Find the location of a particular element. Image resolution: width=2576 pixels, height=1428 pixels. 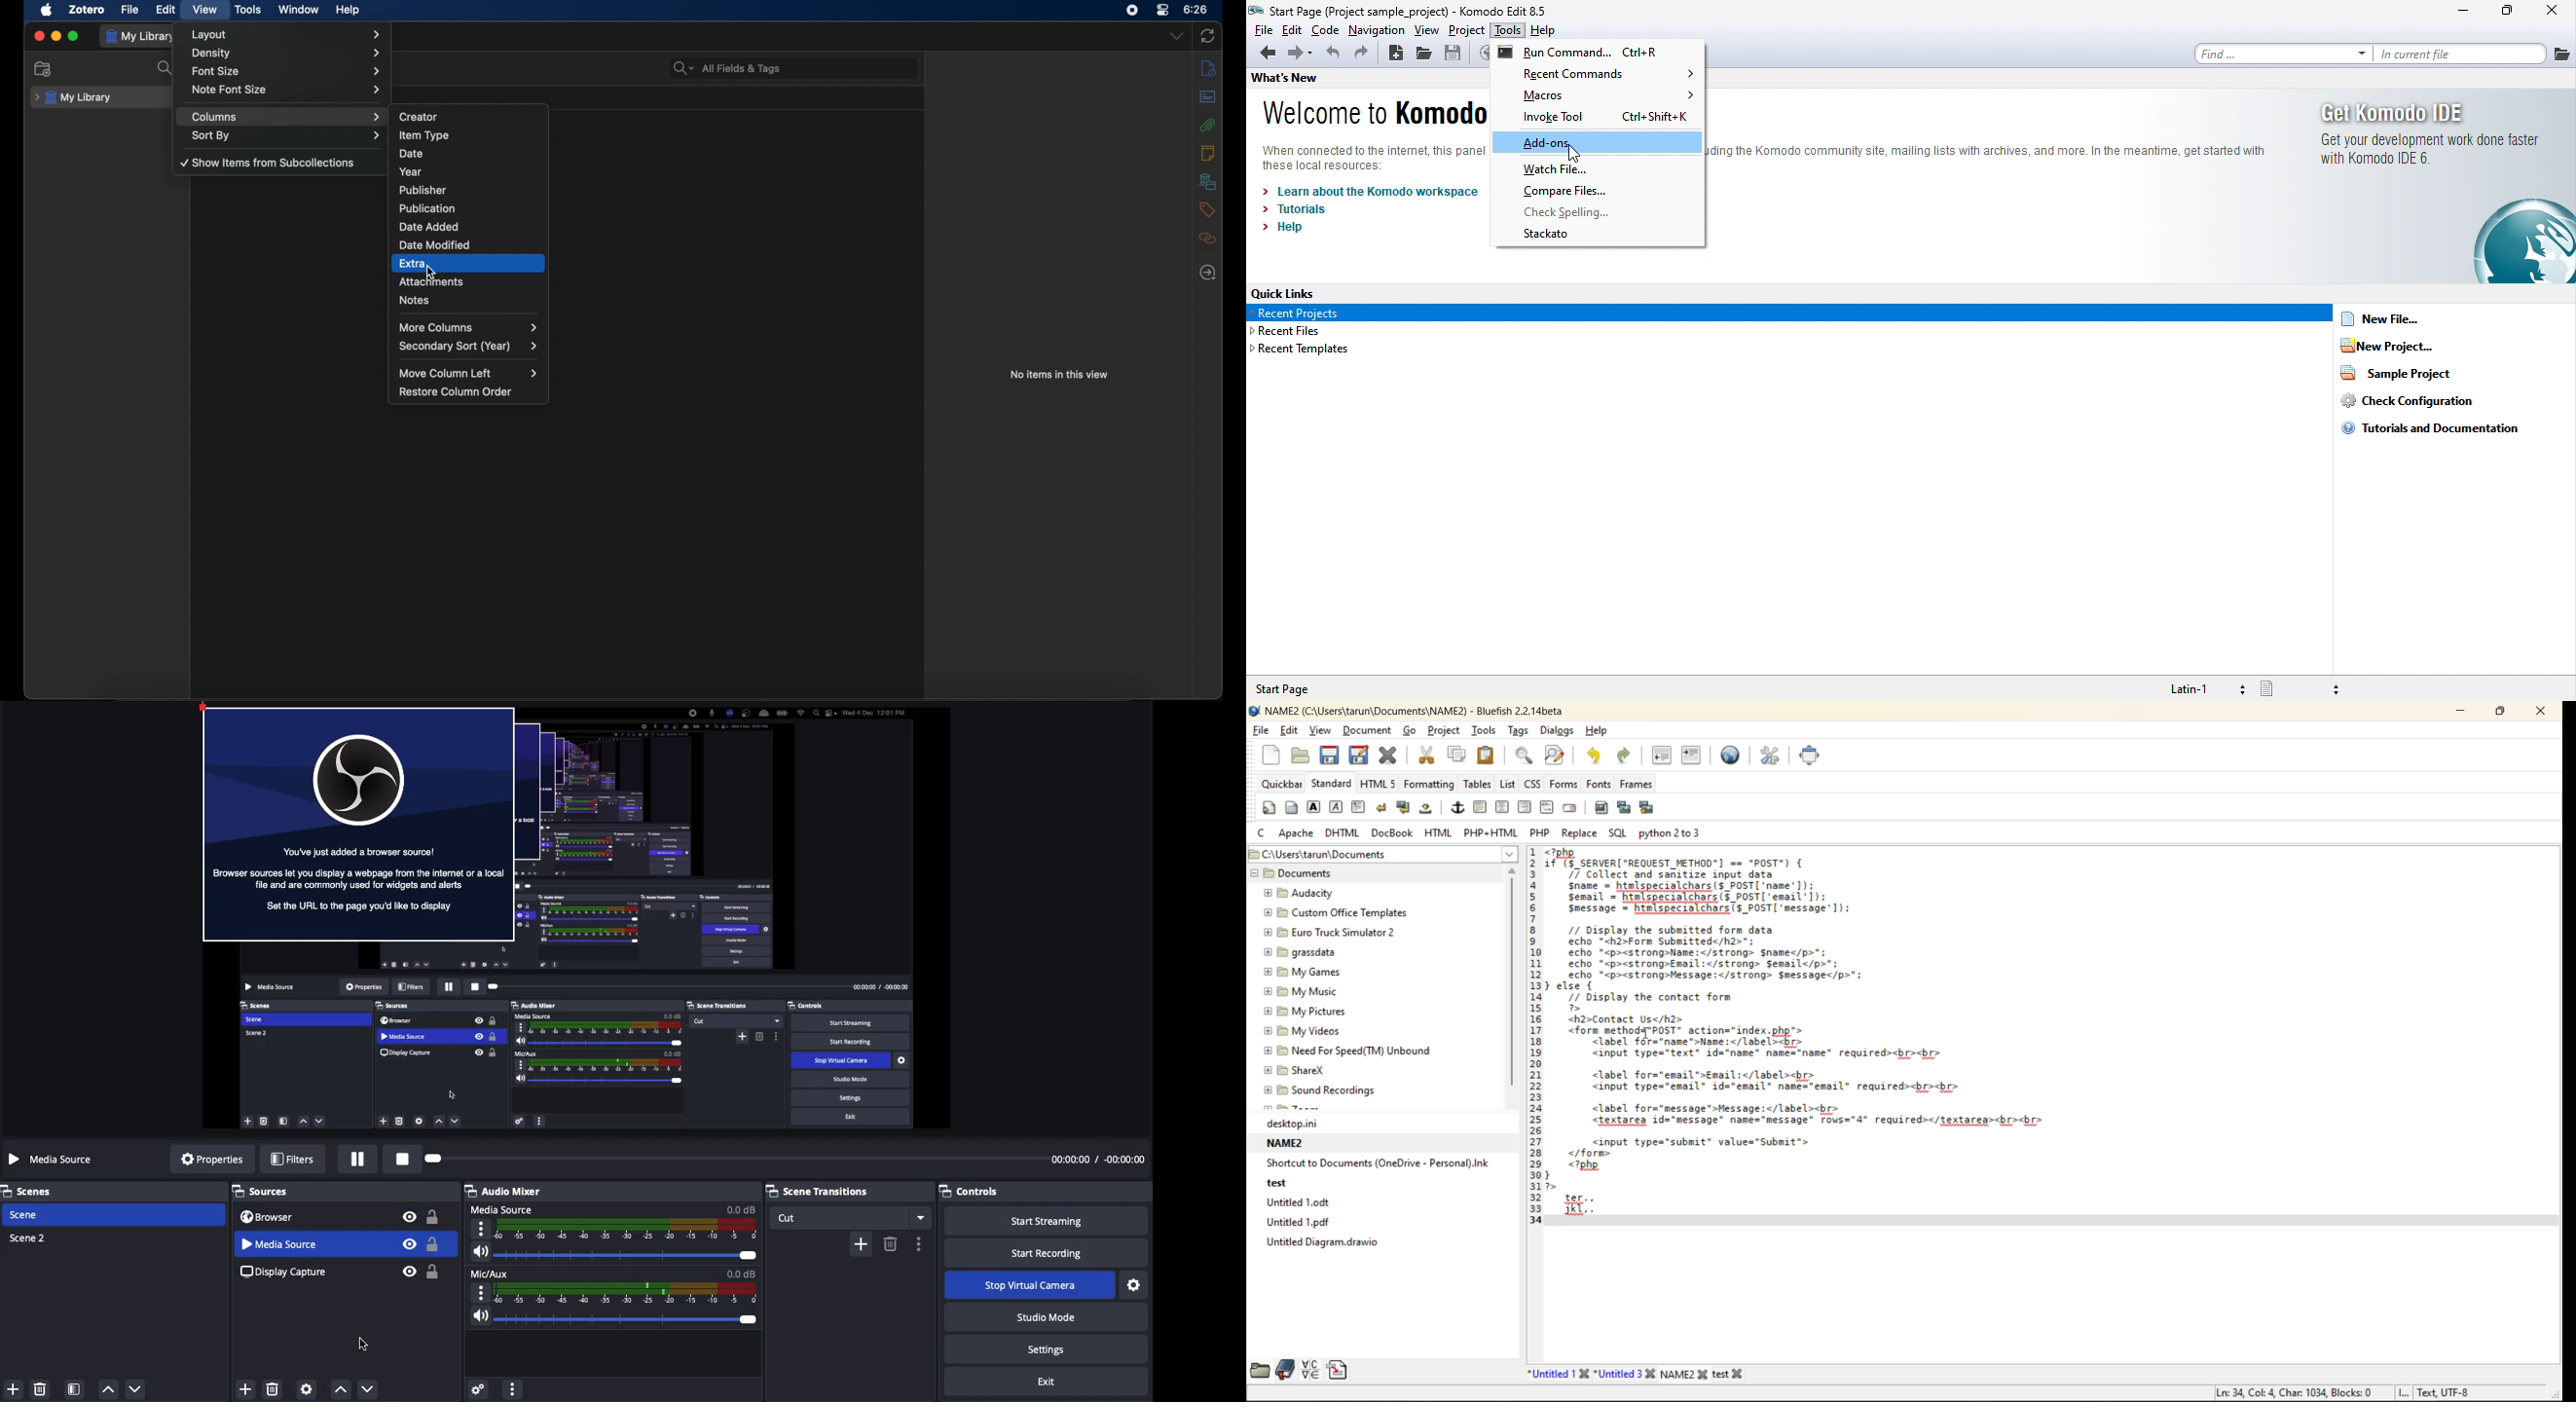

Advanced audio preferences  is located at coordinates (480, 1391).